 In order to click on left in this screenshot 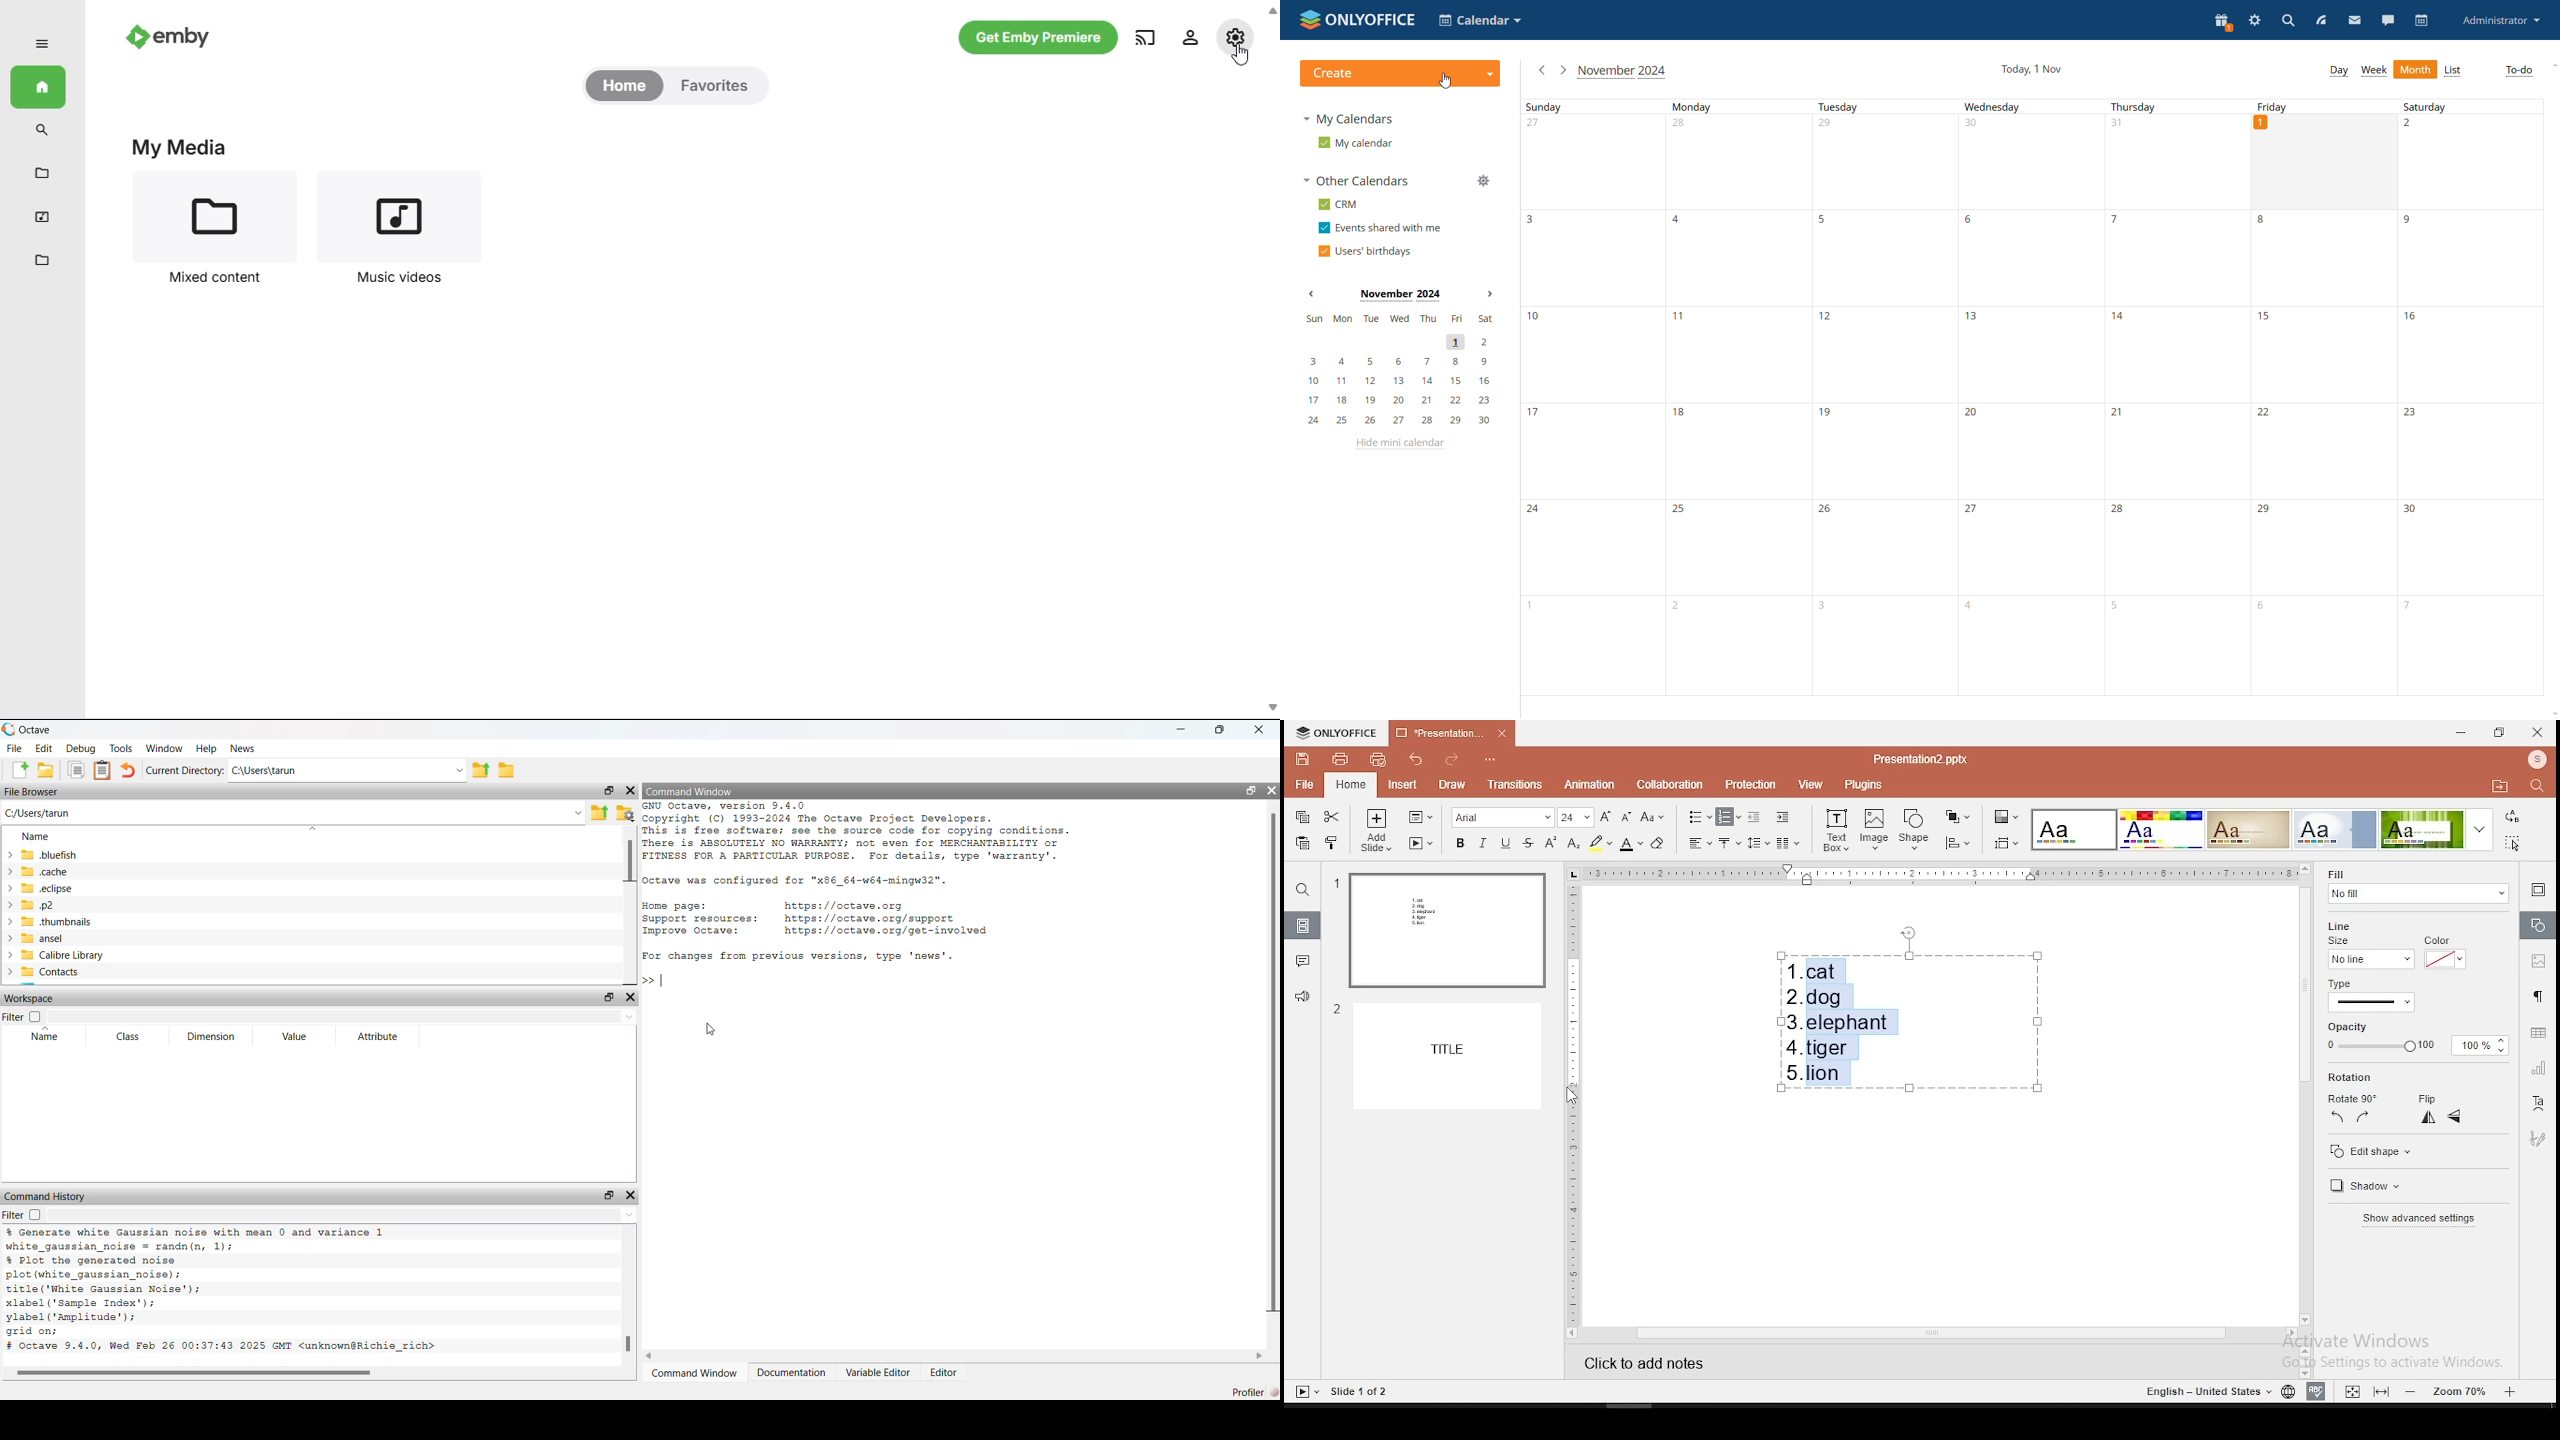, I will do `click(2336, 1119)`.